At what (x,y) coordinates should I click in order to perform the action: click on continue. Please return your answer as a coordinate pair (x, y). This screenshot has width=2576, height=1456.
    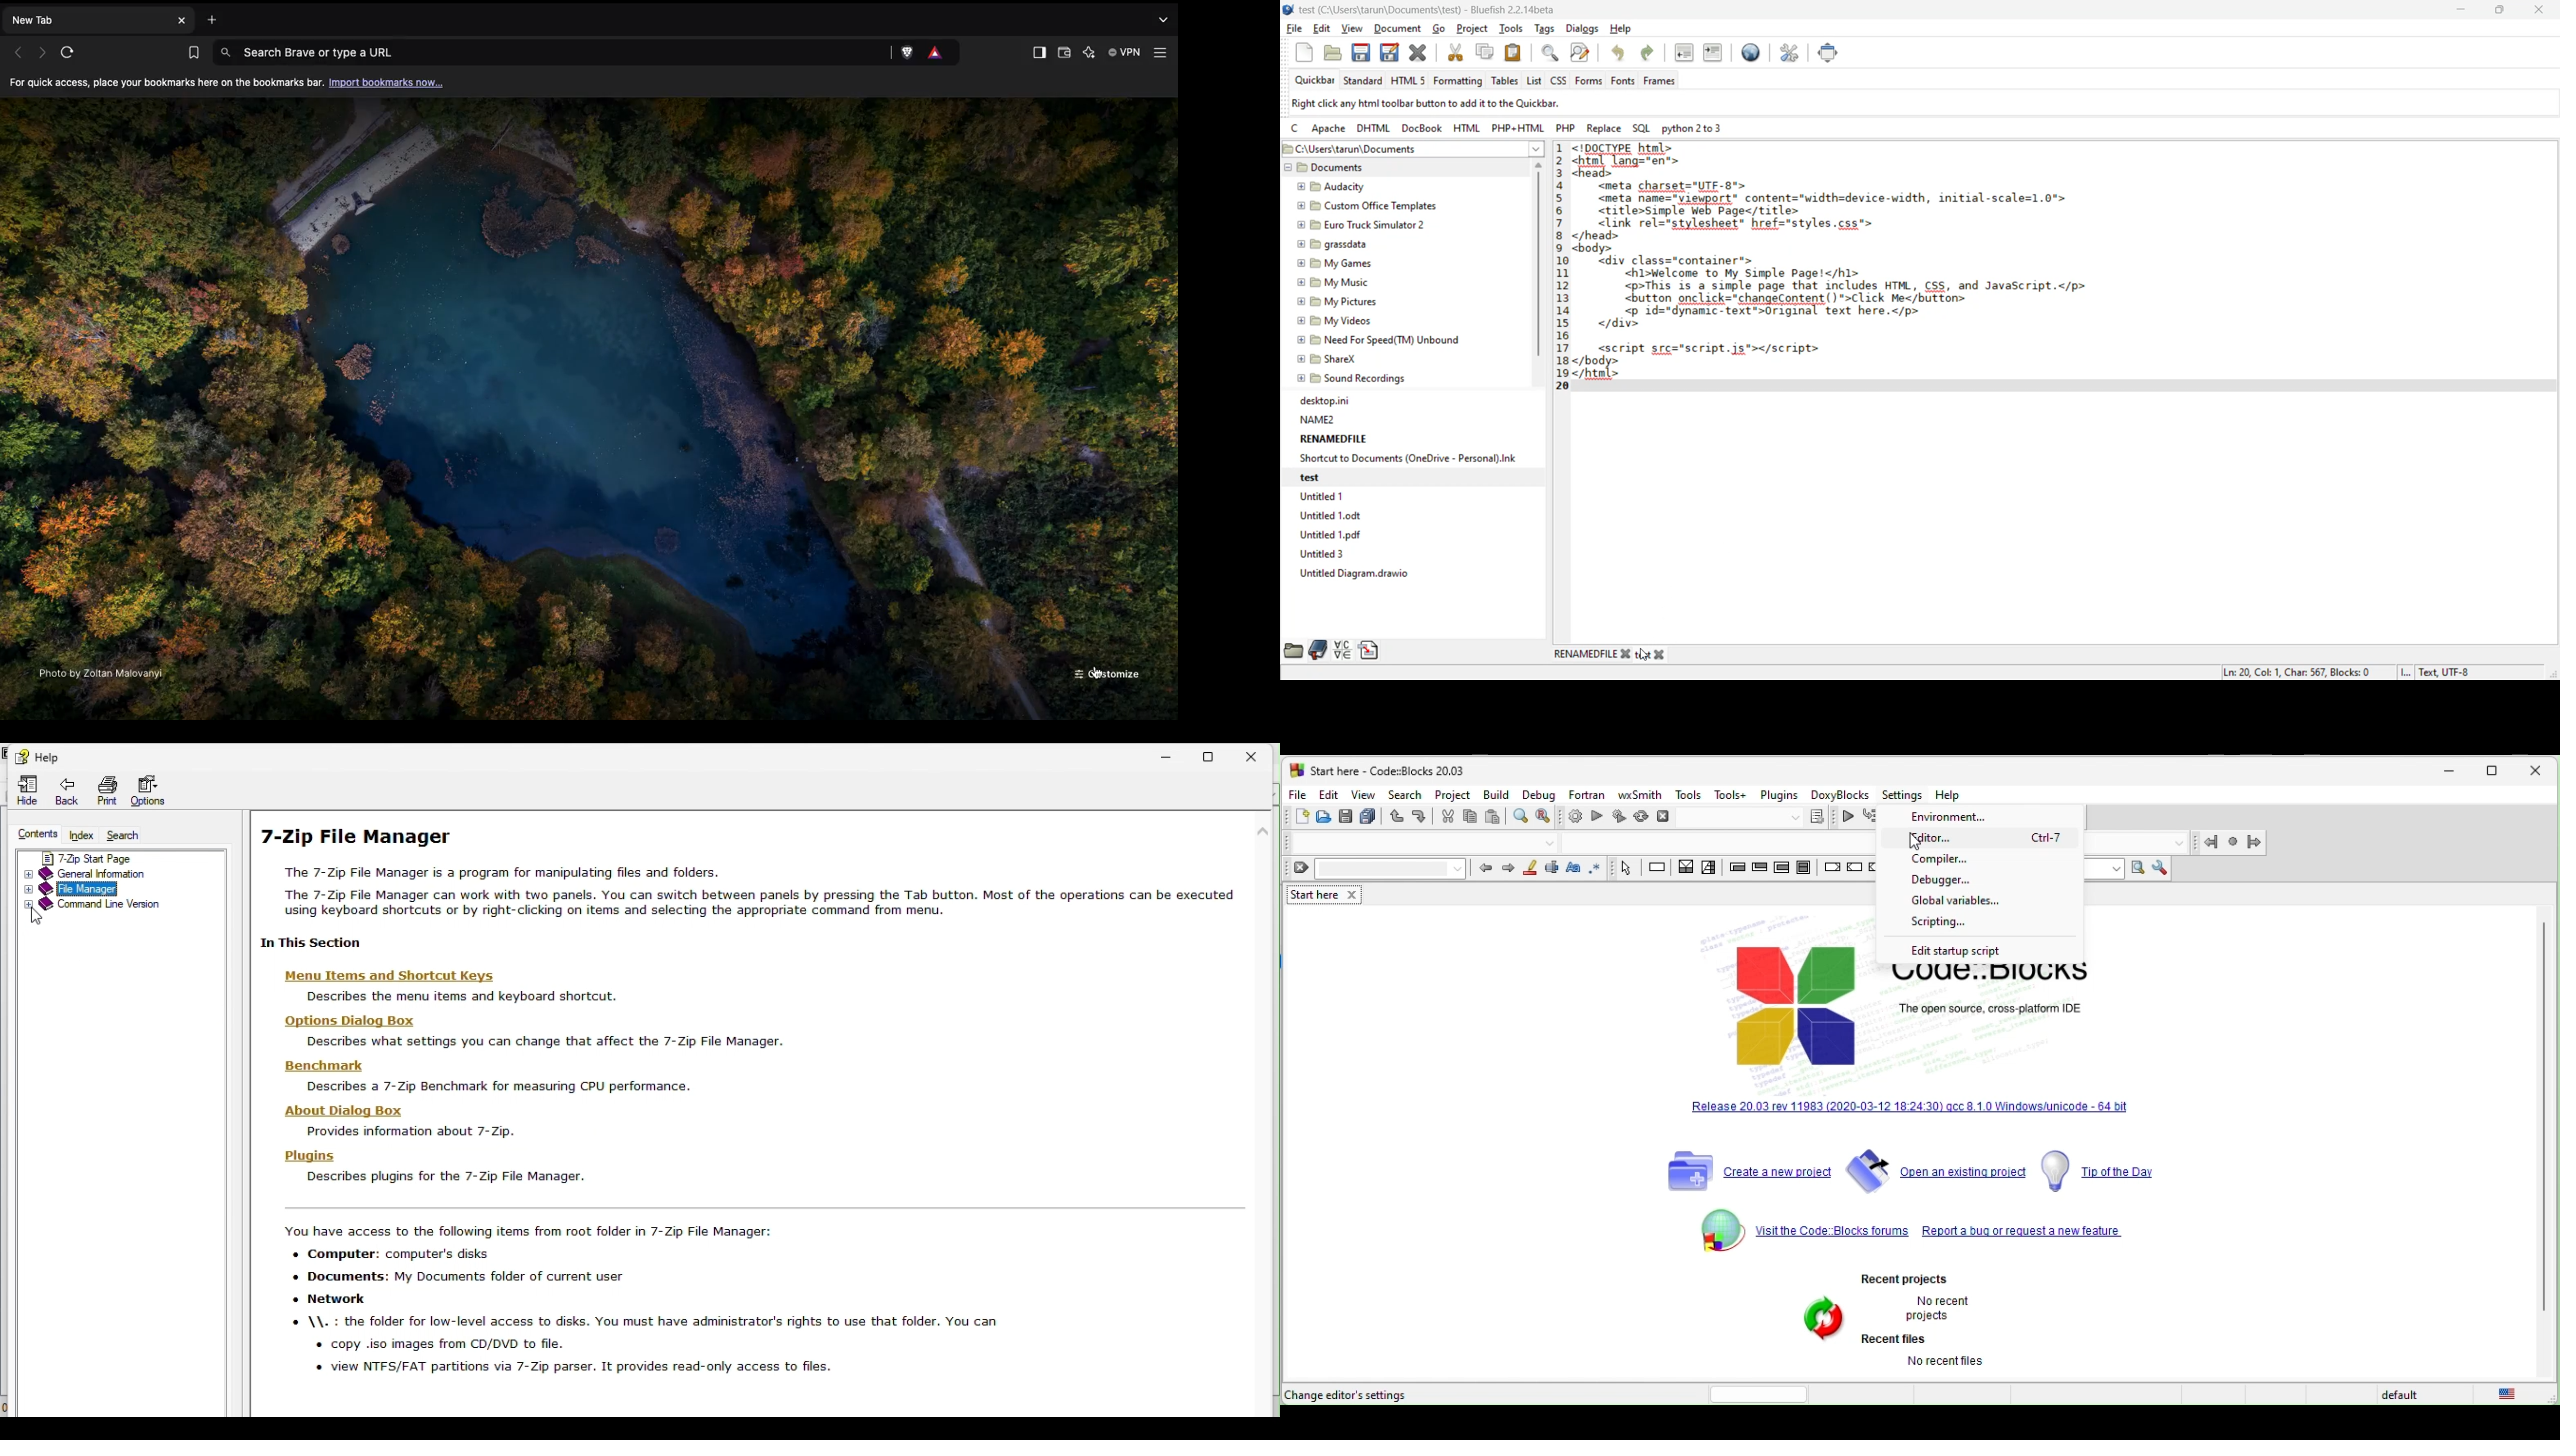
    Looking at the image, I should click on (1855, 870).